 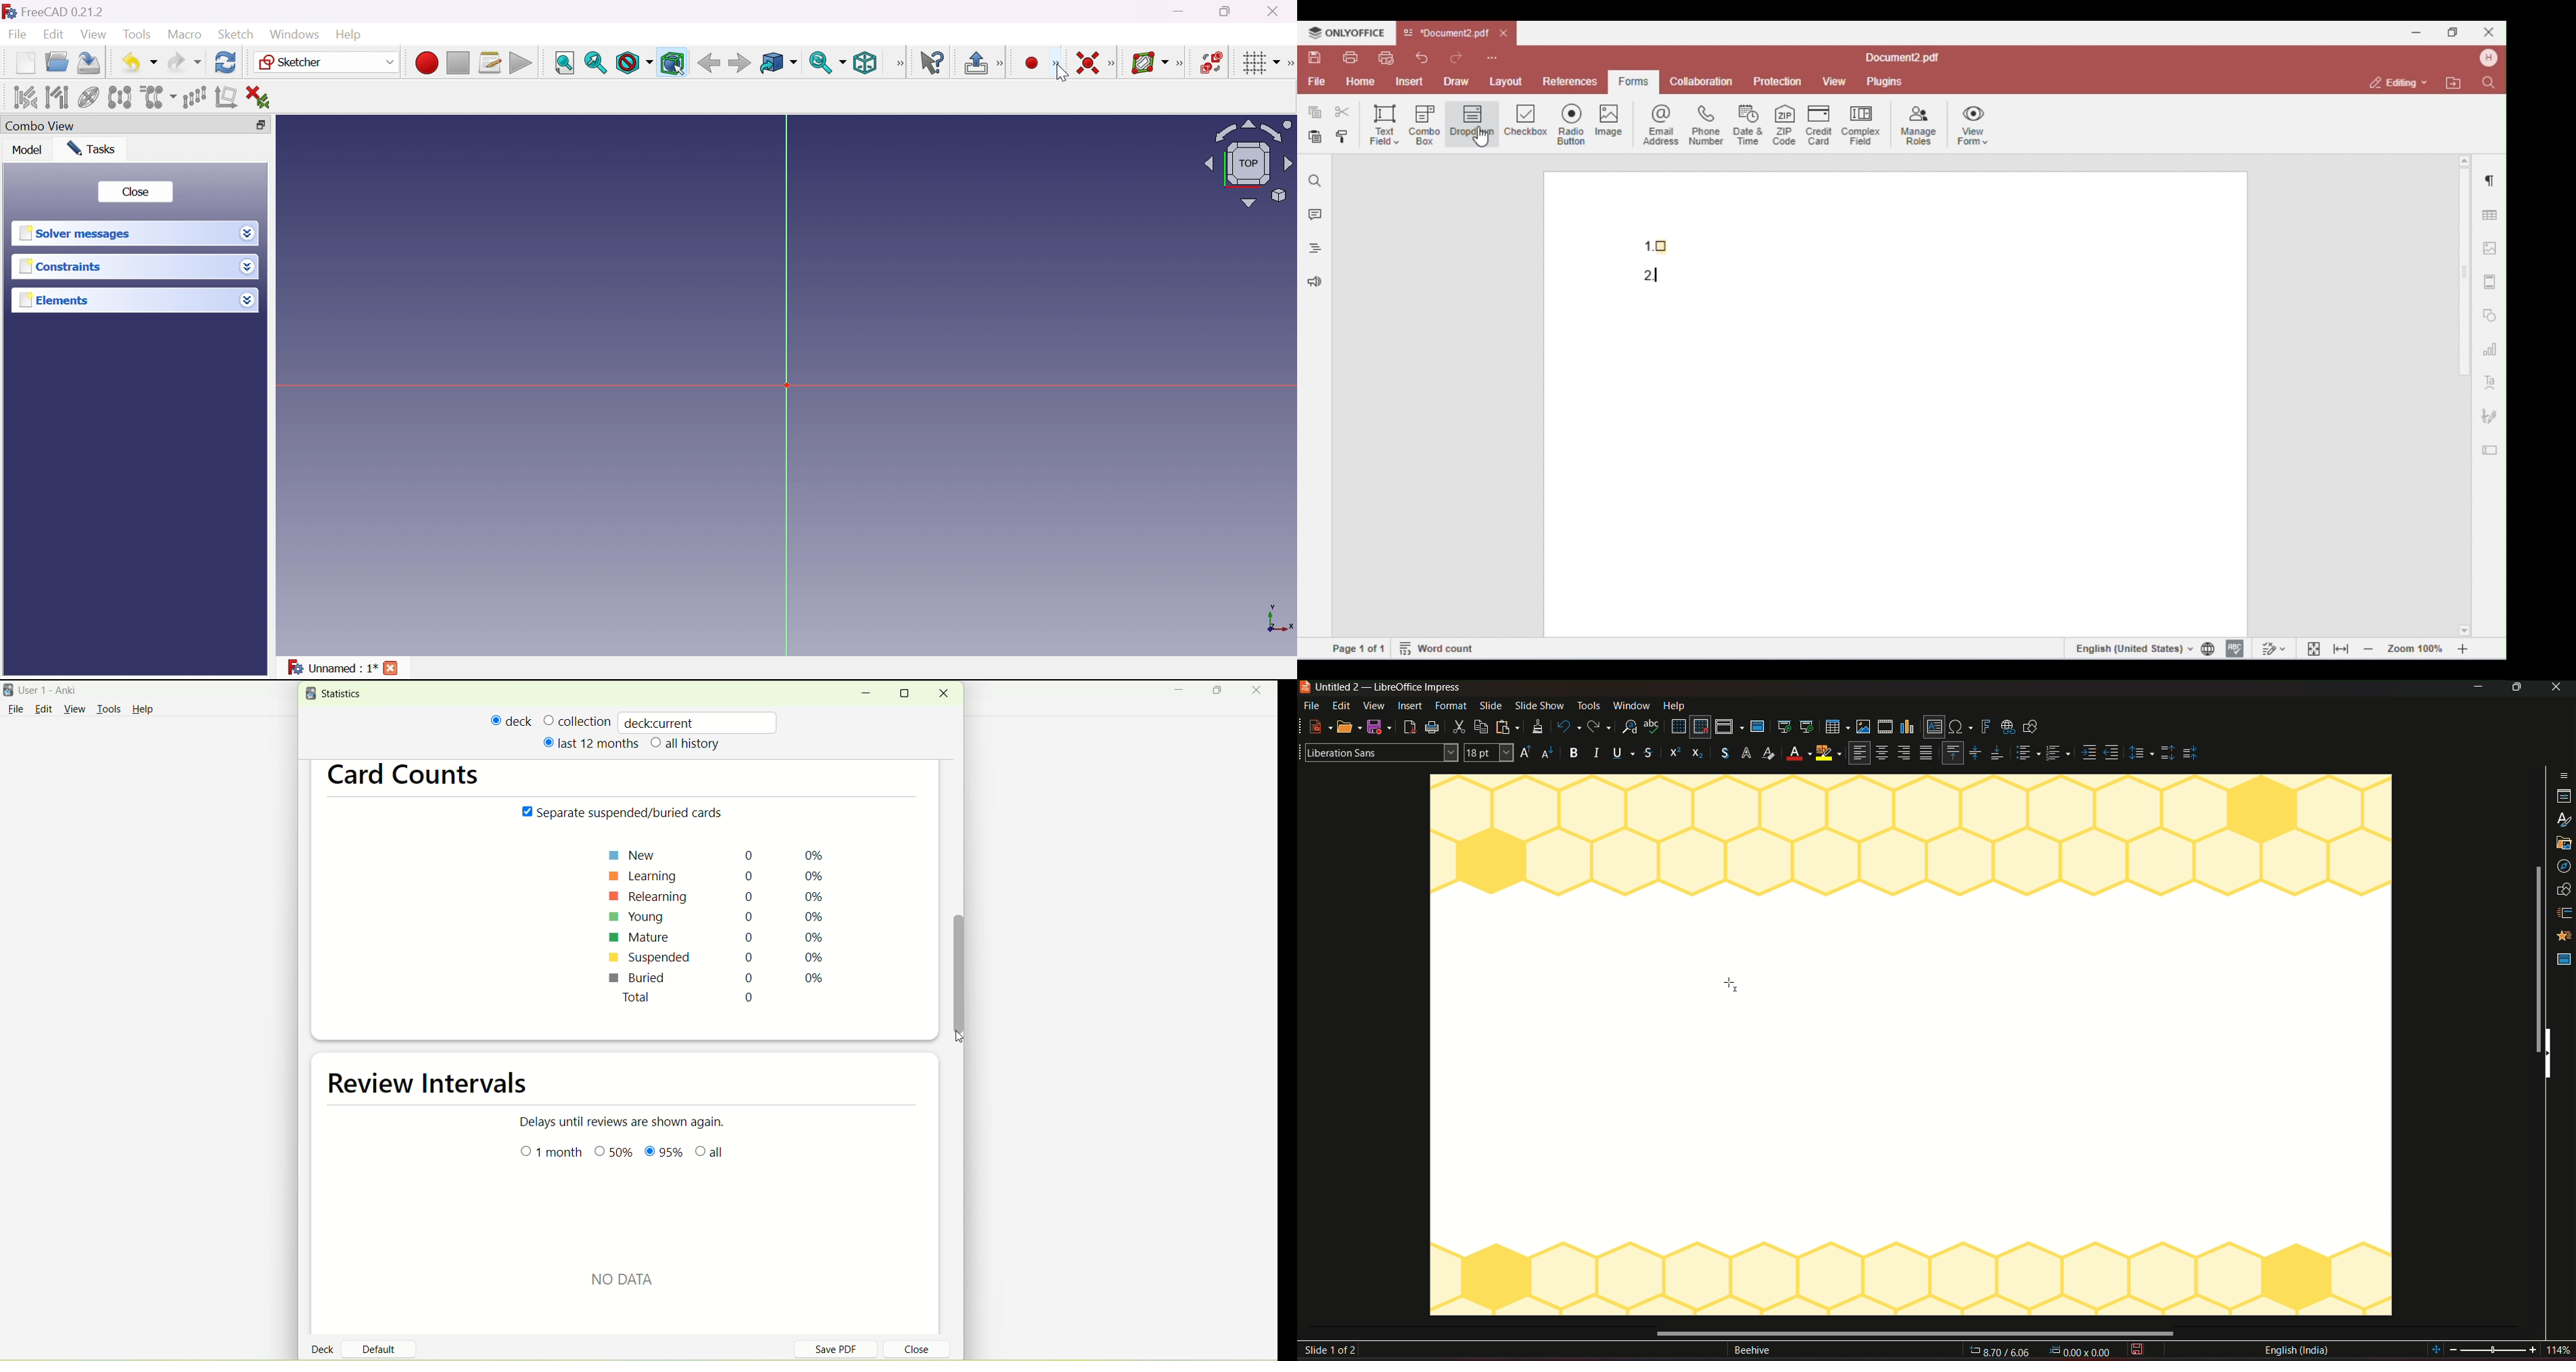 What do you see at coordinates (2564, 935) in the screenshot?
I see `master slide` at bounding box center [2564, 935].